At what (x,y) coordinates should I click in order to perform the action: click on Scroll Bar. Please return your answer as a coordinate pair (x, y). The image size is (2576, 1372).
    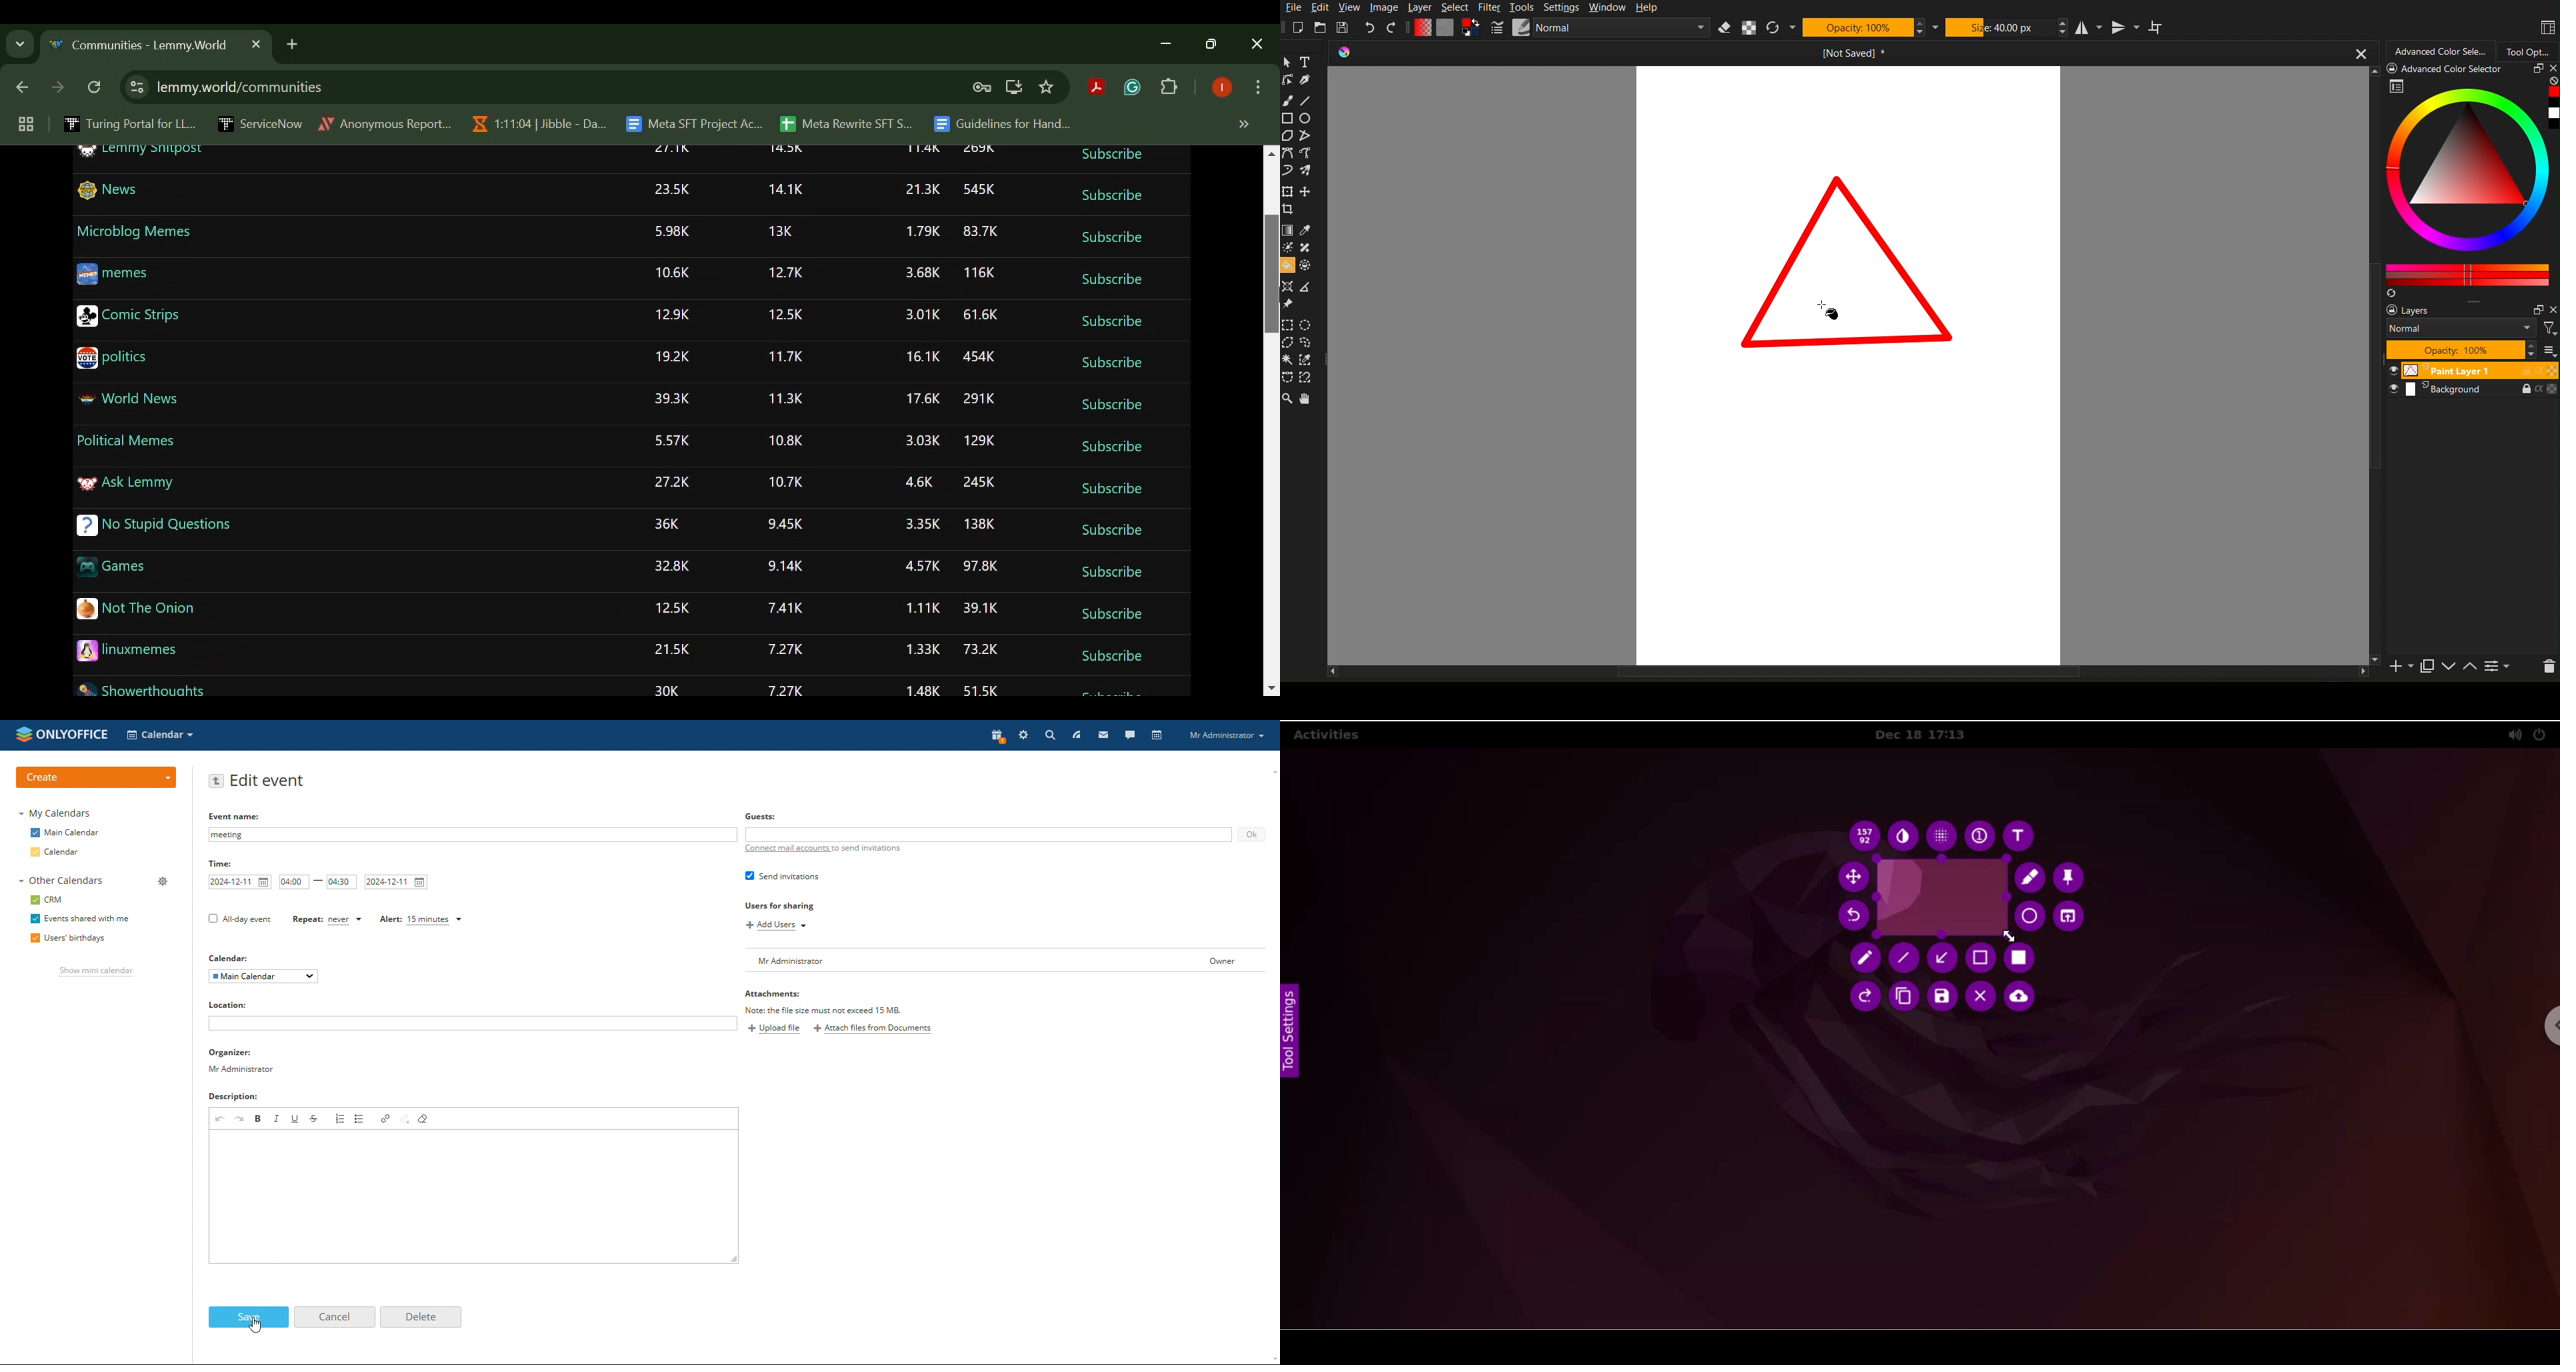
    Looking at the image, I should click on (1272, 419).